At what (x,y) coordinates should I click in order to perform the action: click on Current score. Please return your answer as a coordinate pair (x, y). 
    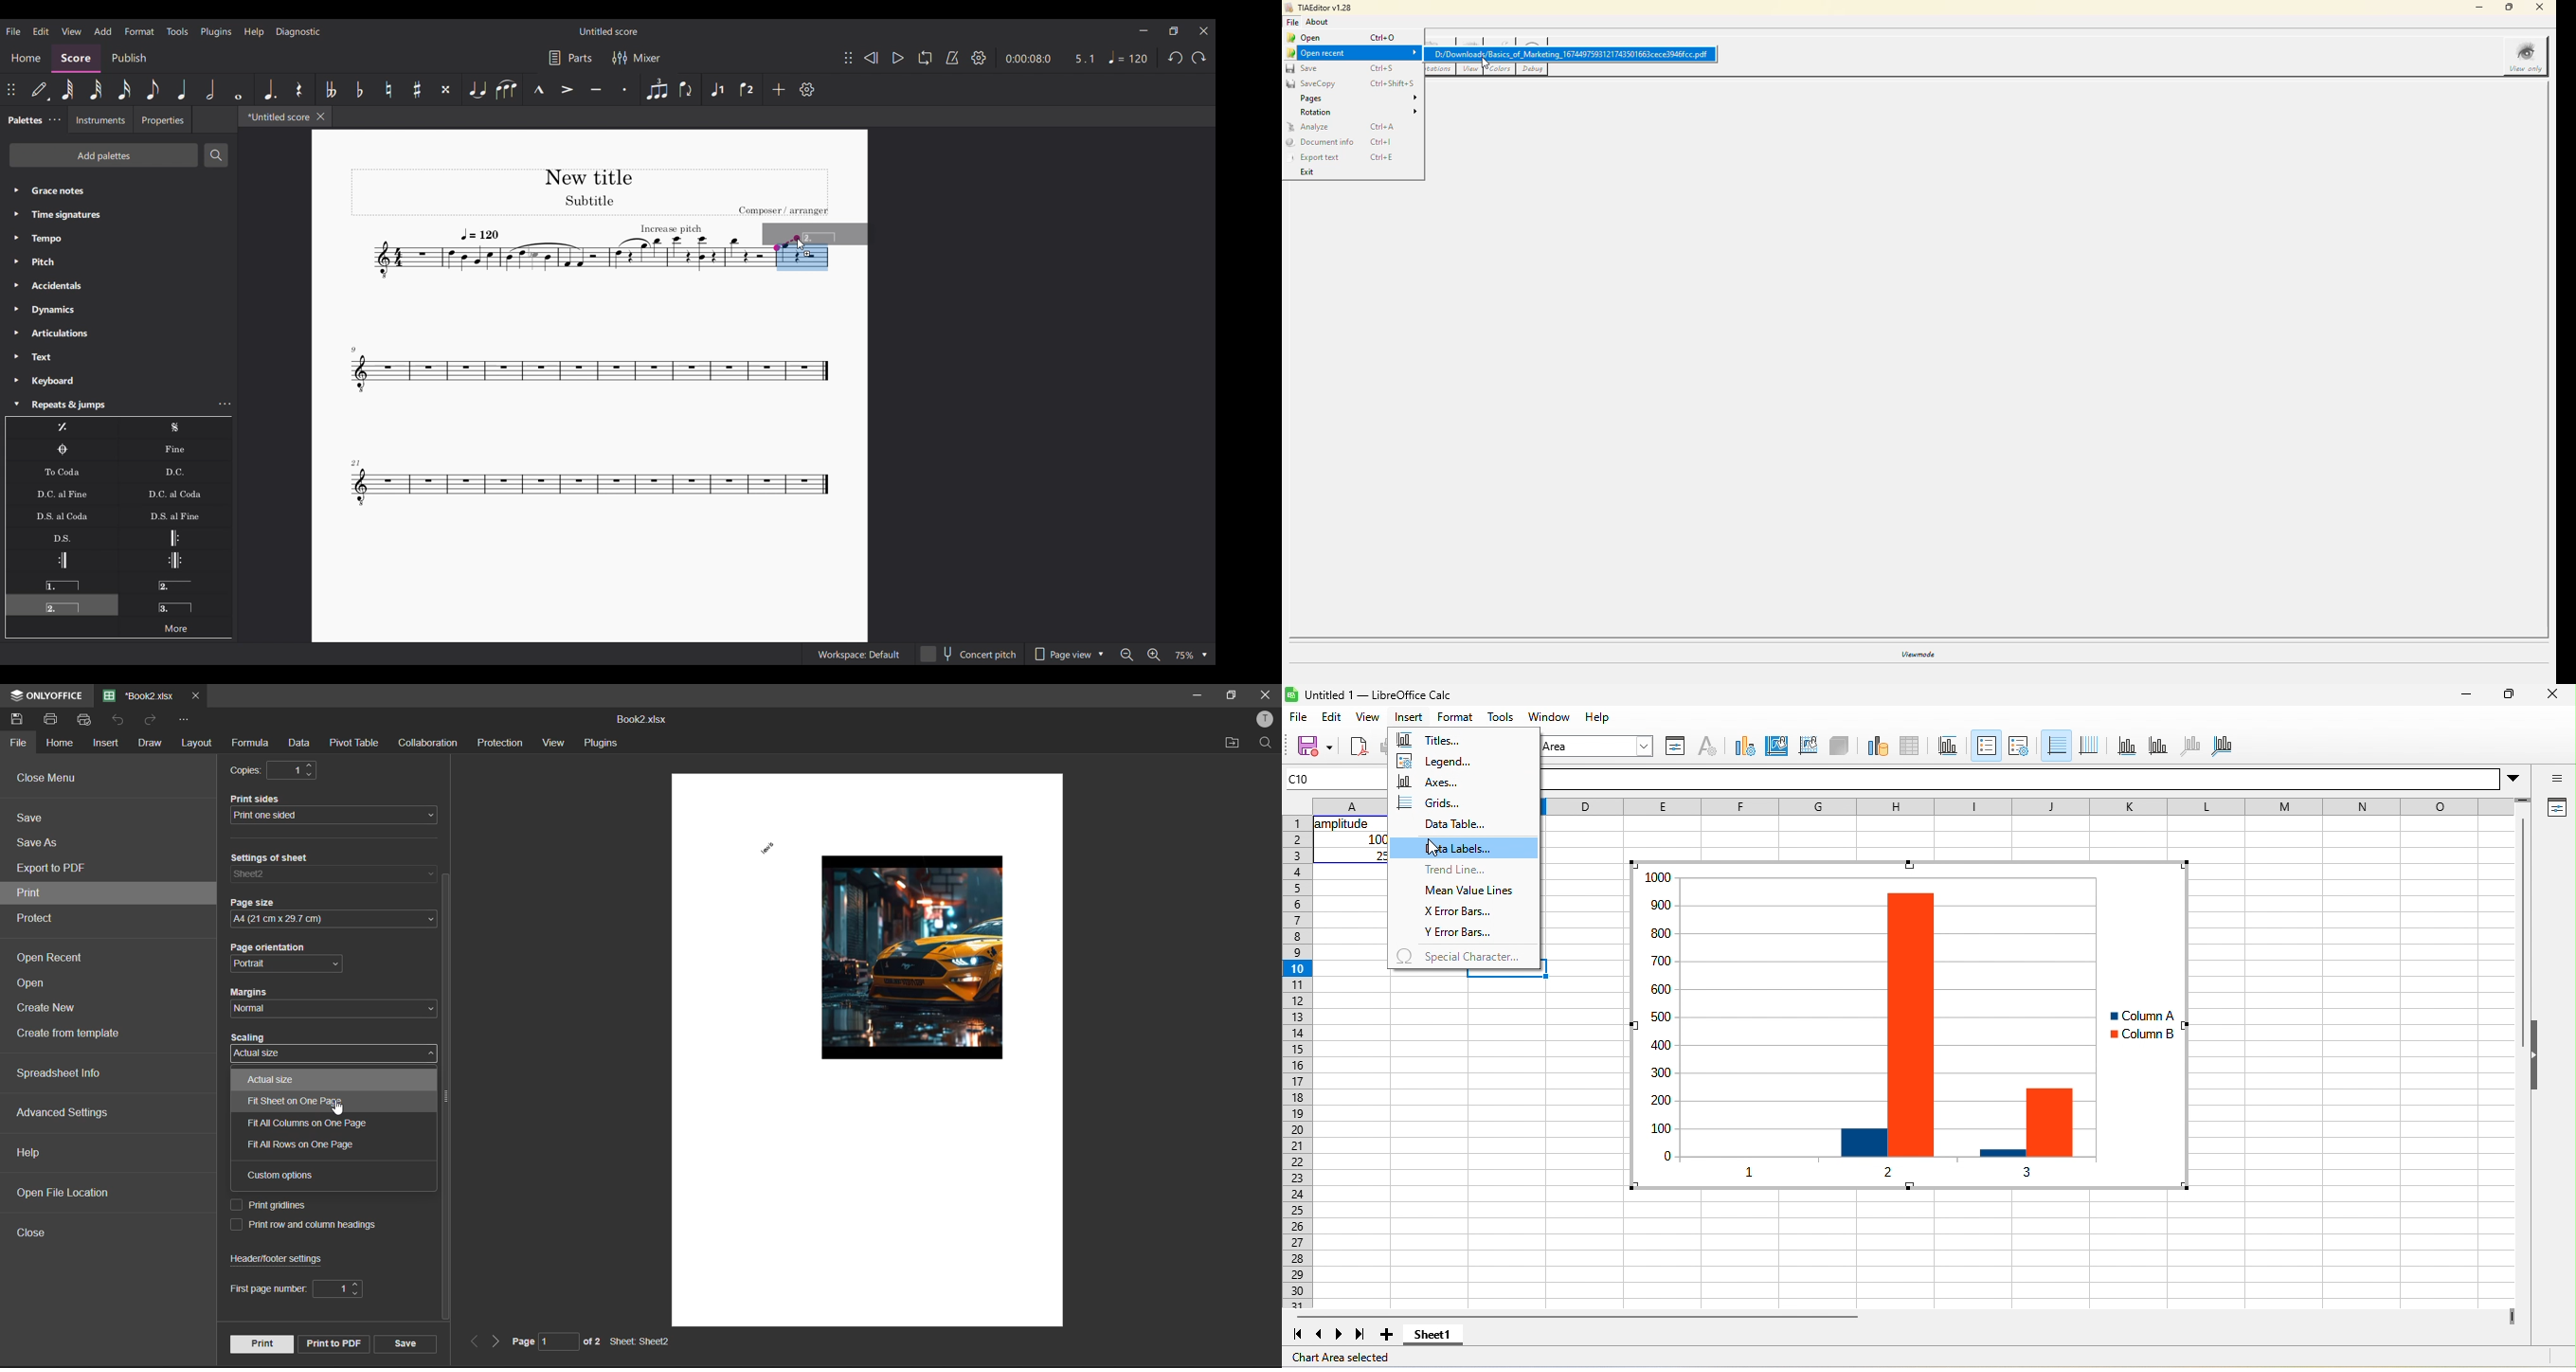
    Looking at the image, I should click on (559, 340).